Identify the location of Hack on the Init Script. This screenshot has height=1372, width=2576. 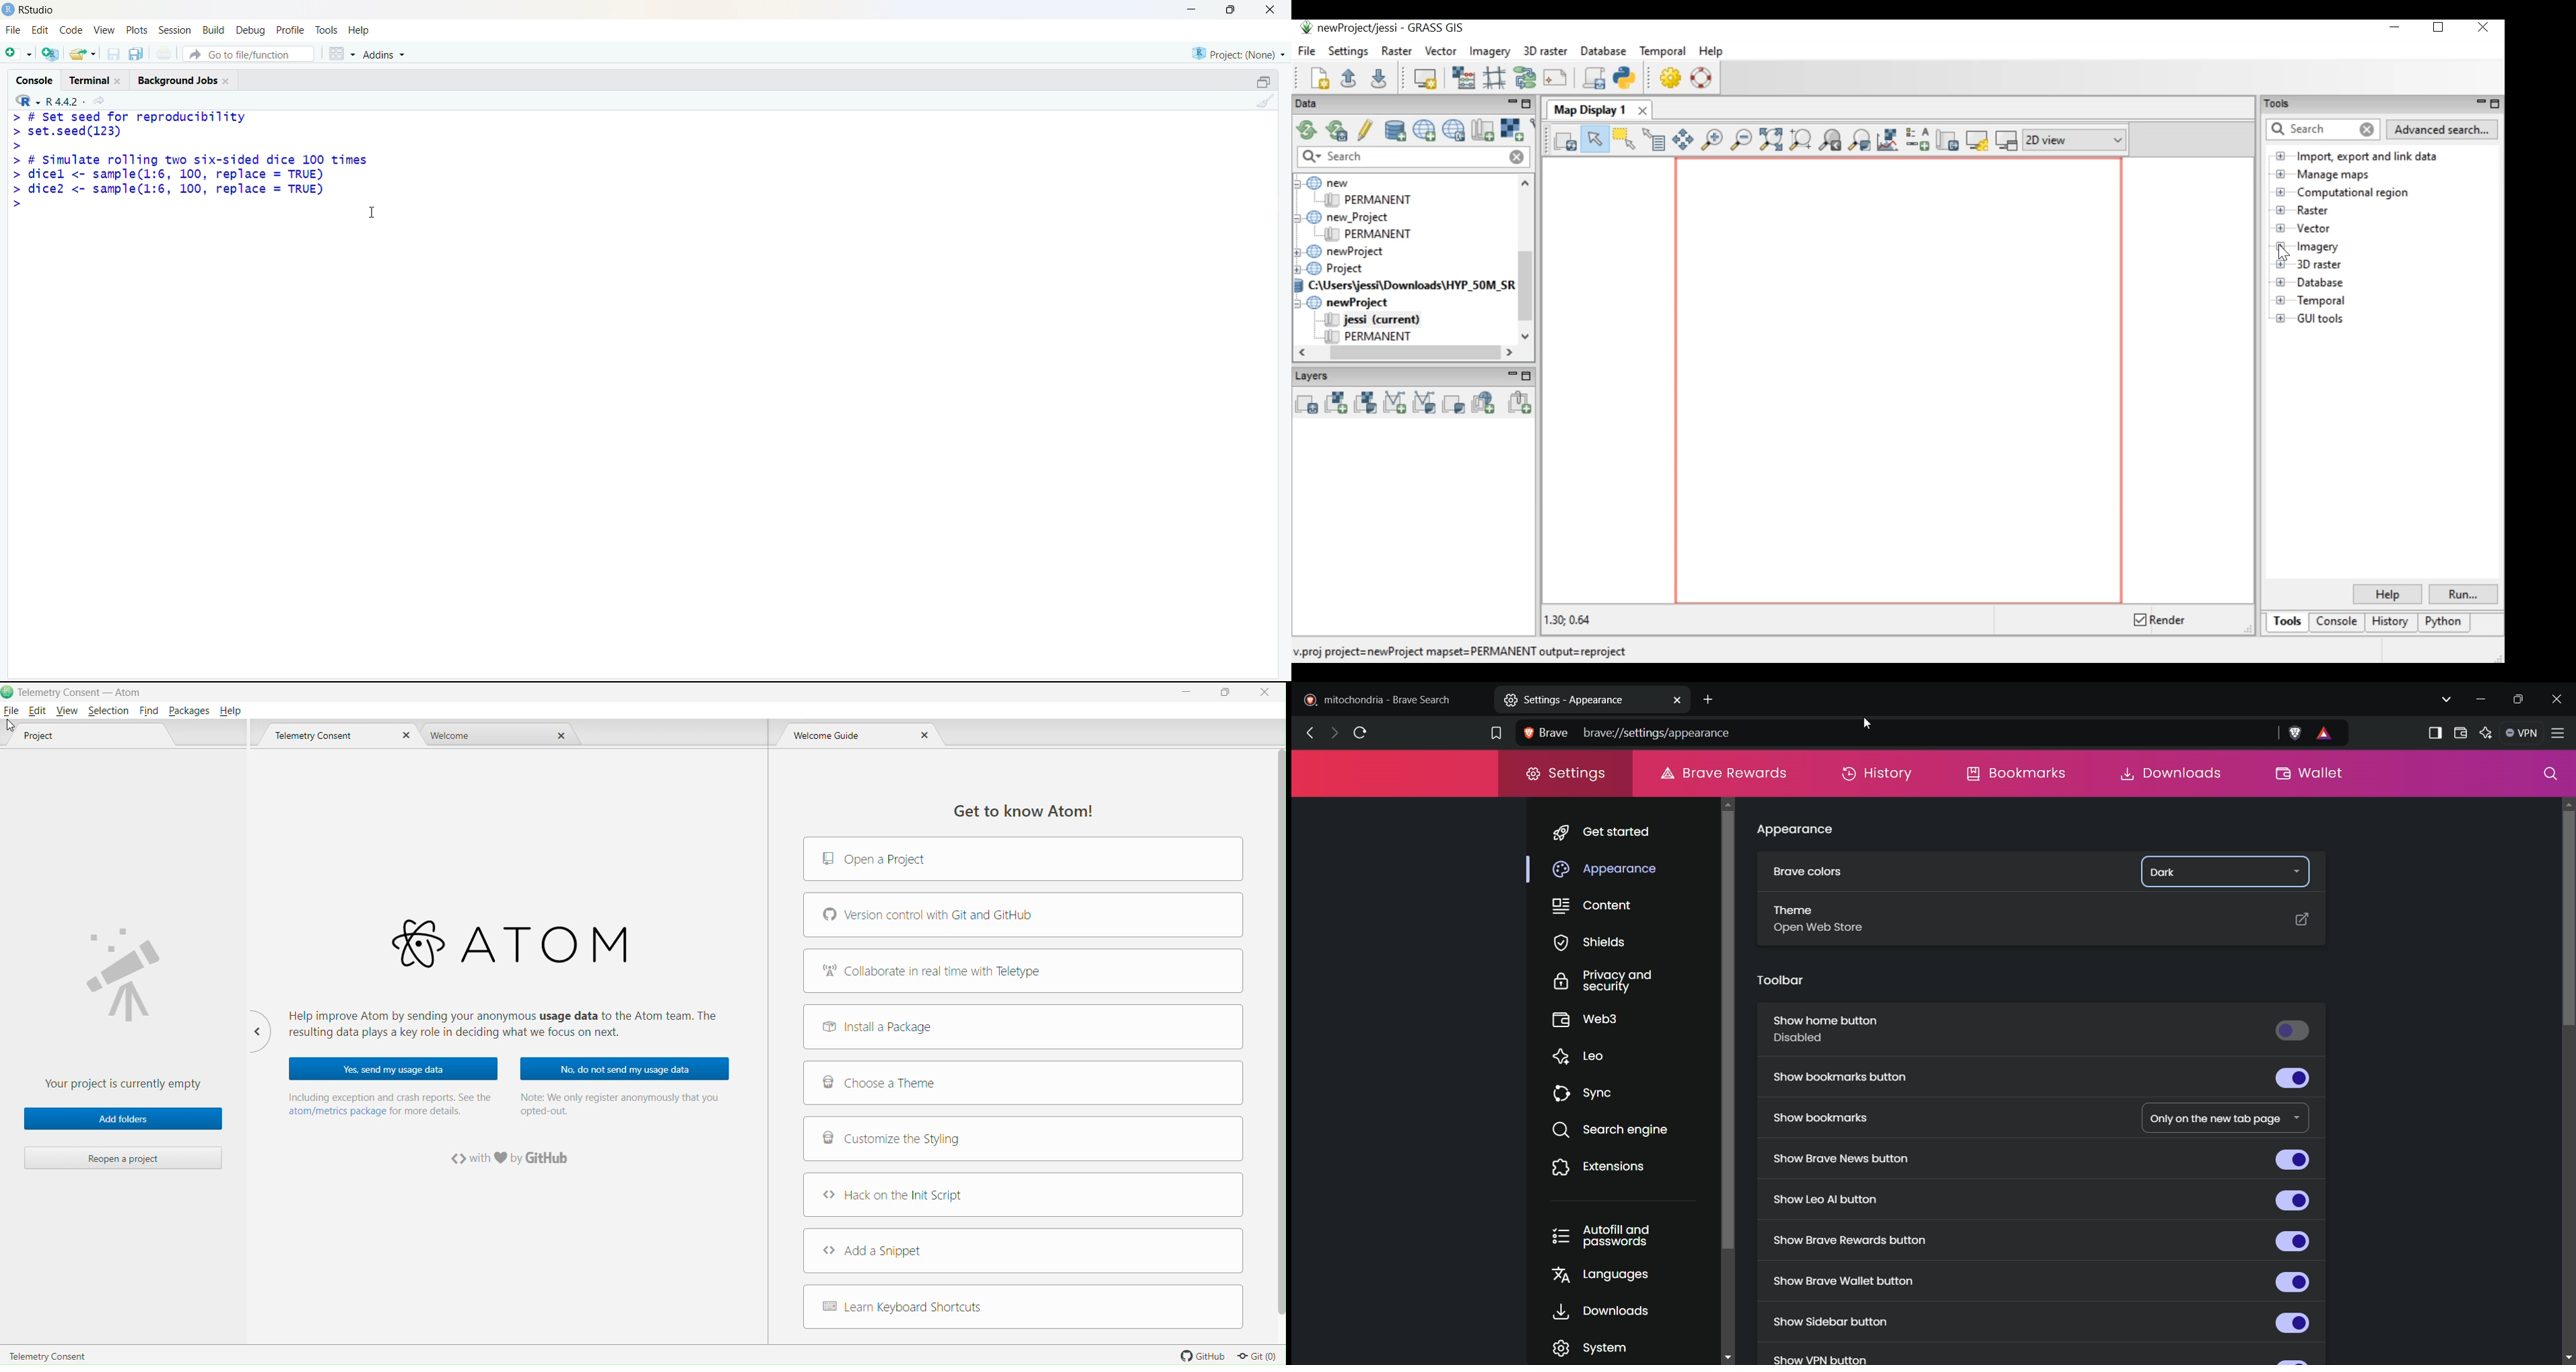
(1024, 1195).